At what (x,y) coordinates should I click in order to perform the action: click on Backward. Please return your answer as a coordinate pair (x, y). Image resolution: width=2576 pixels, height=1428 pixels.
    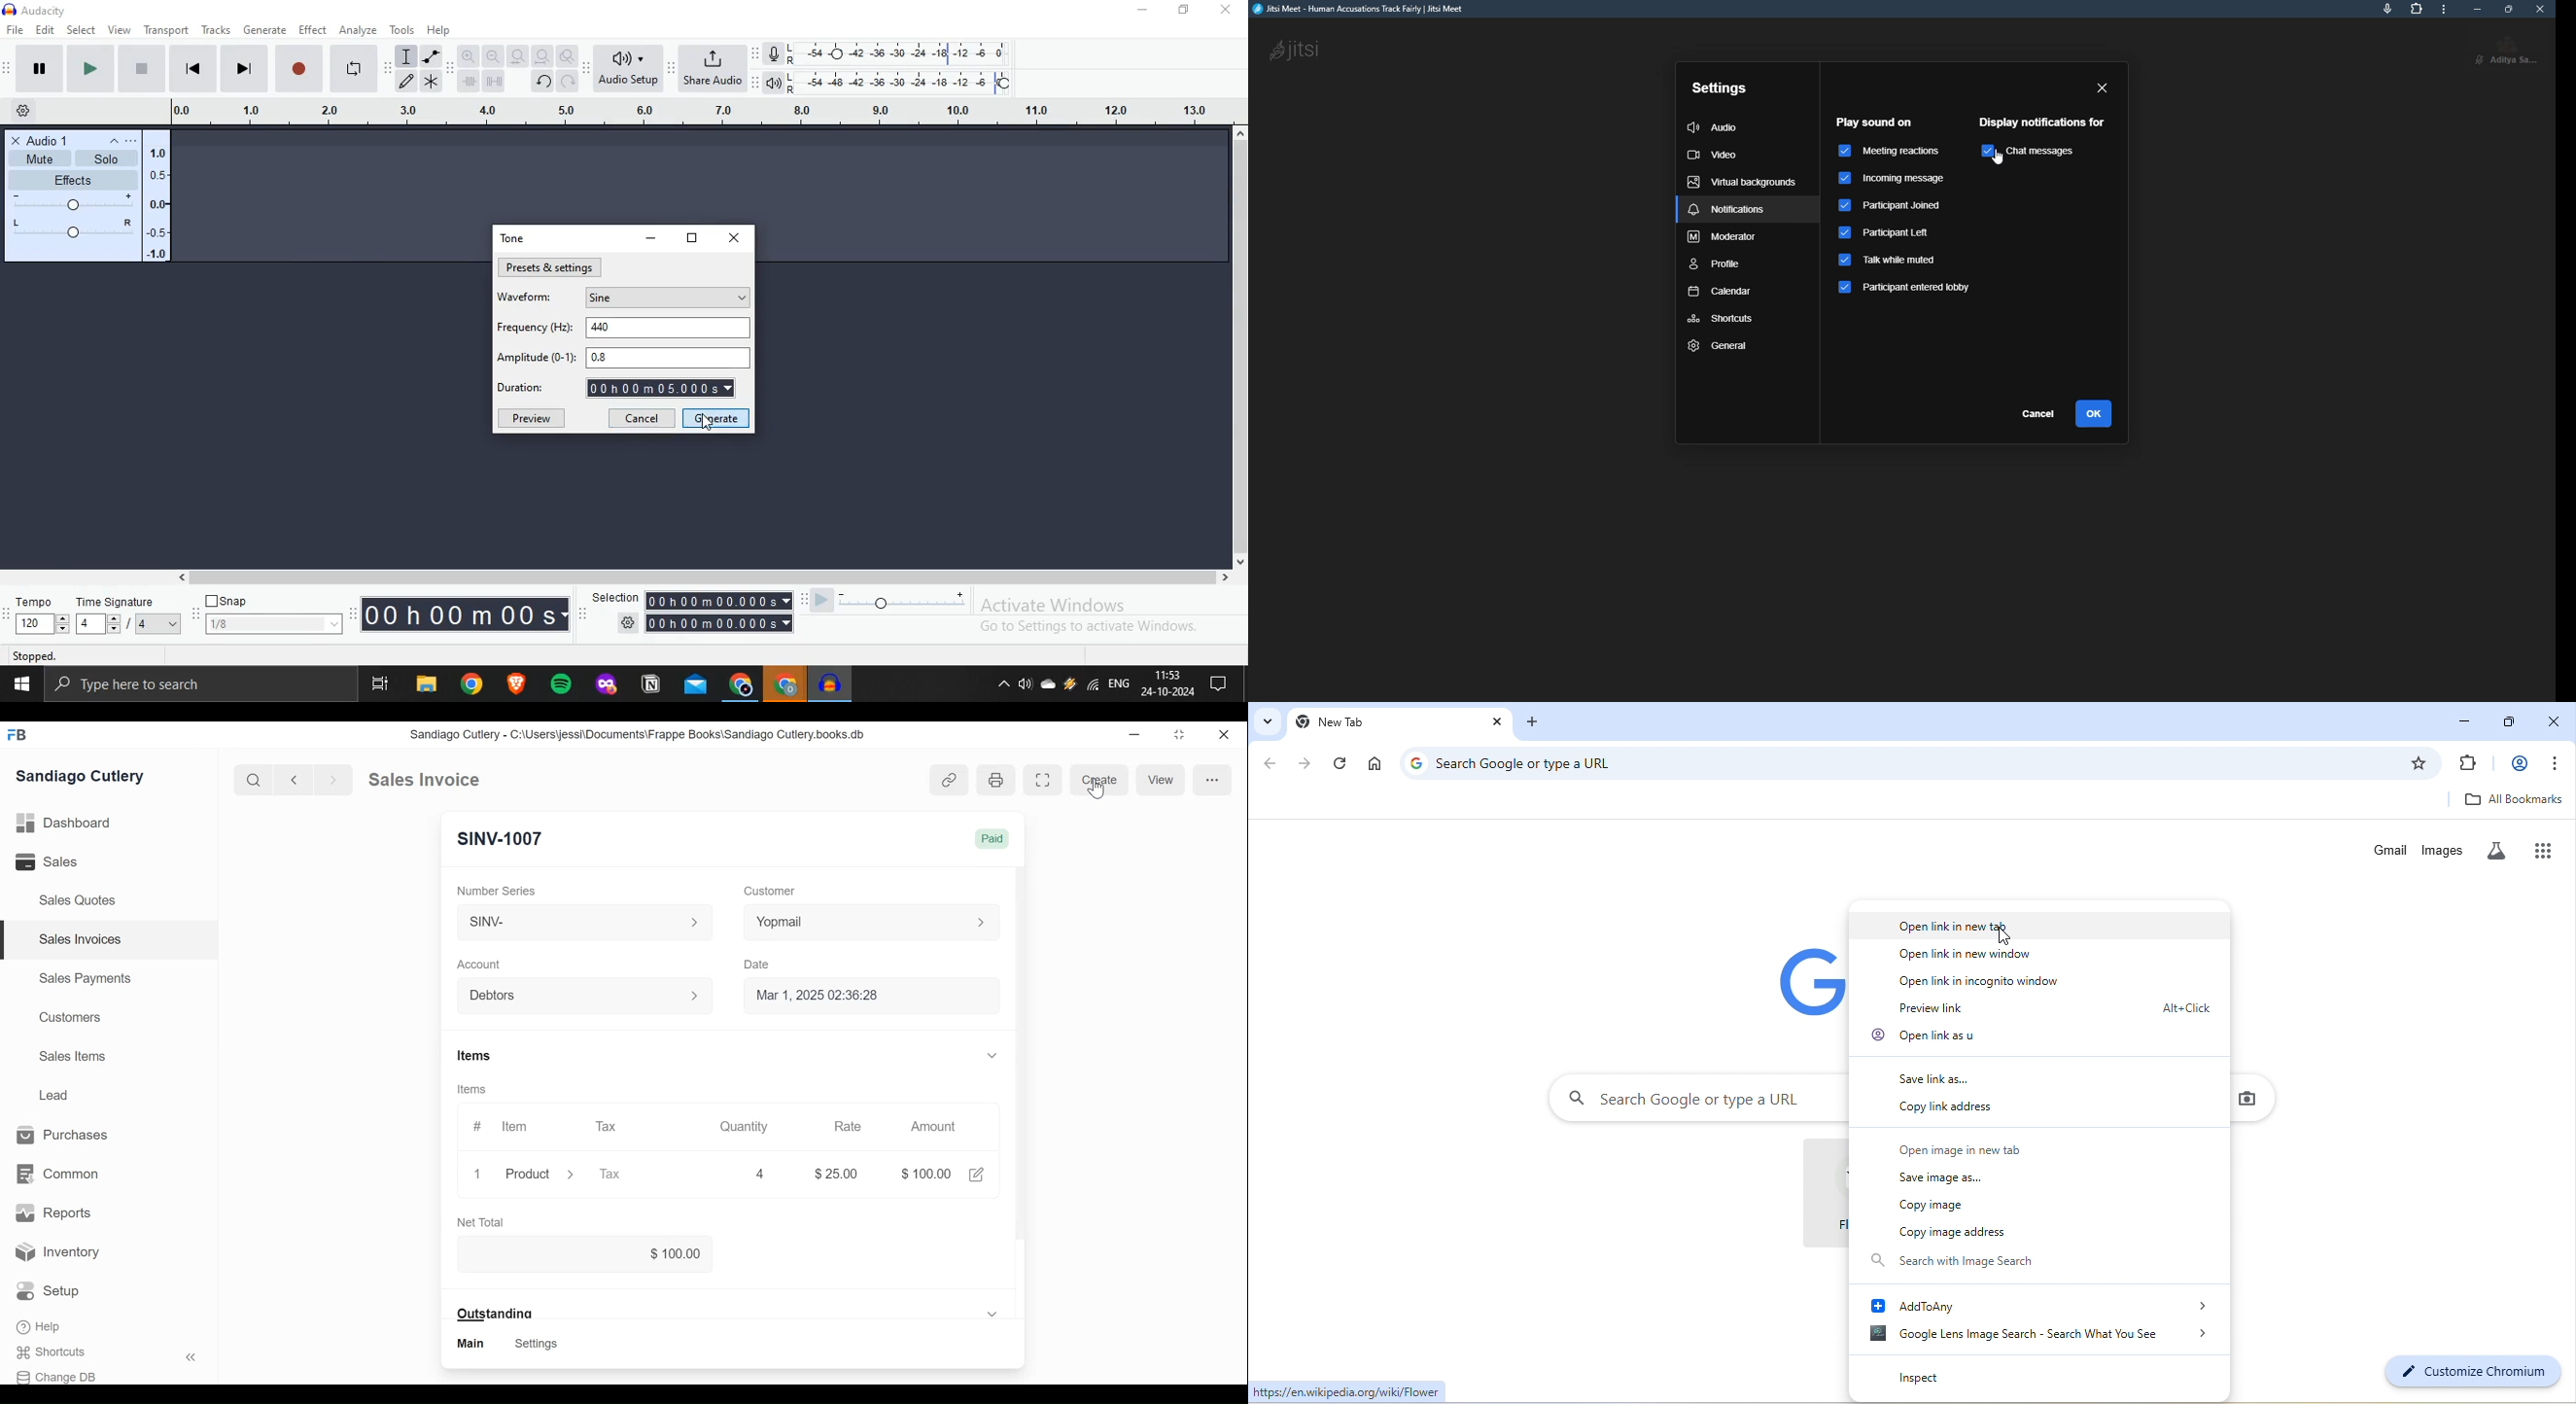
    Looking at the image, I should click on (197, 69).